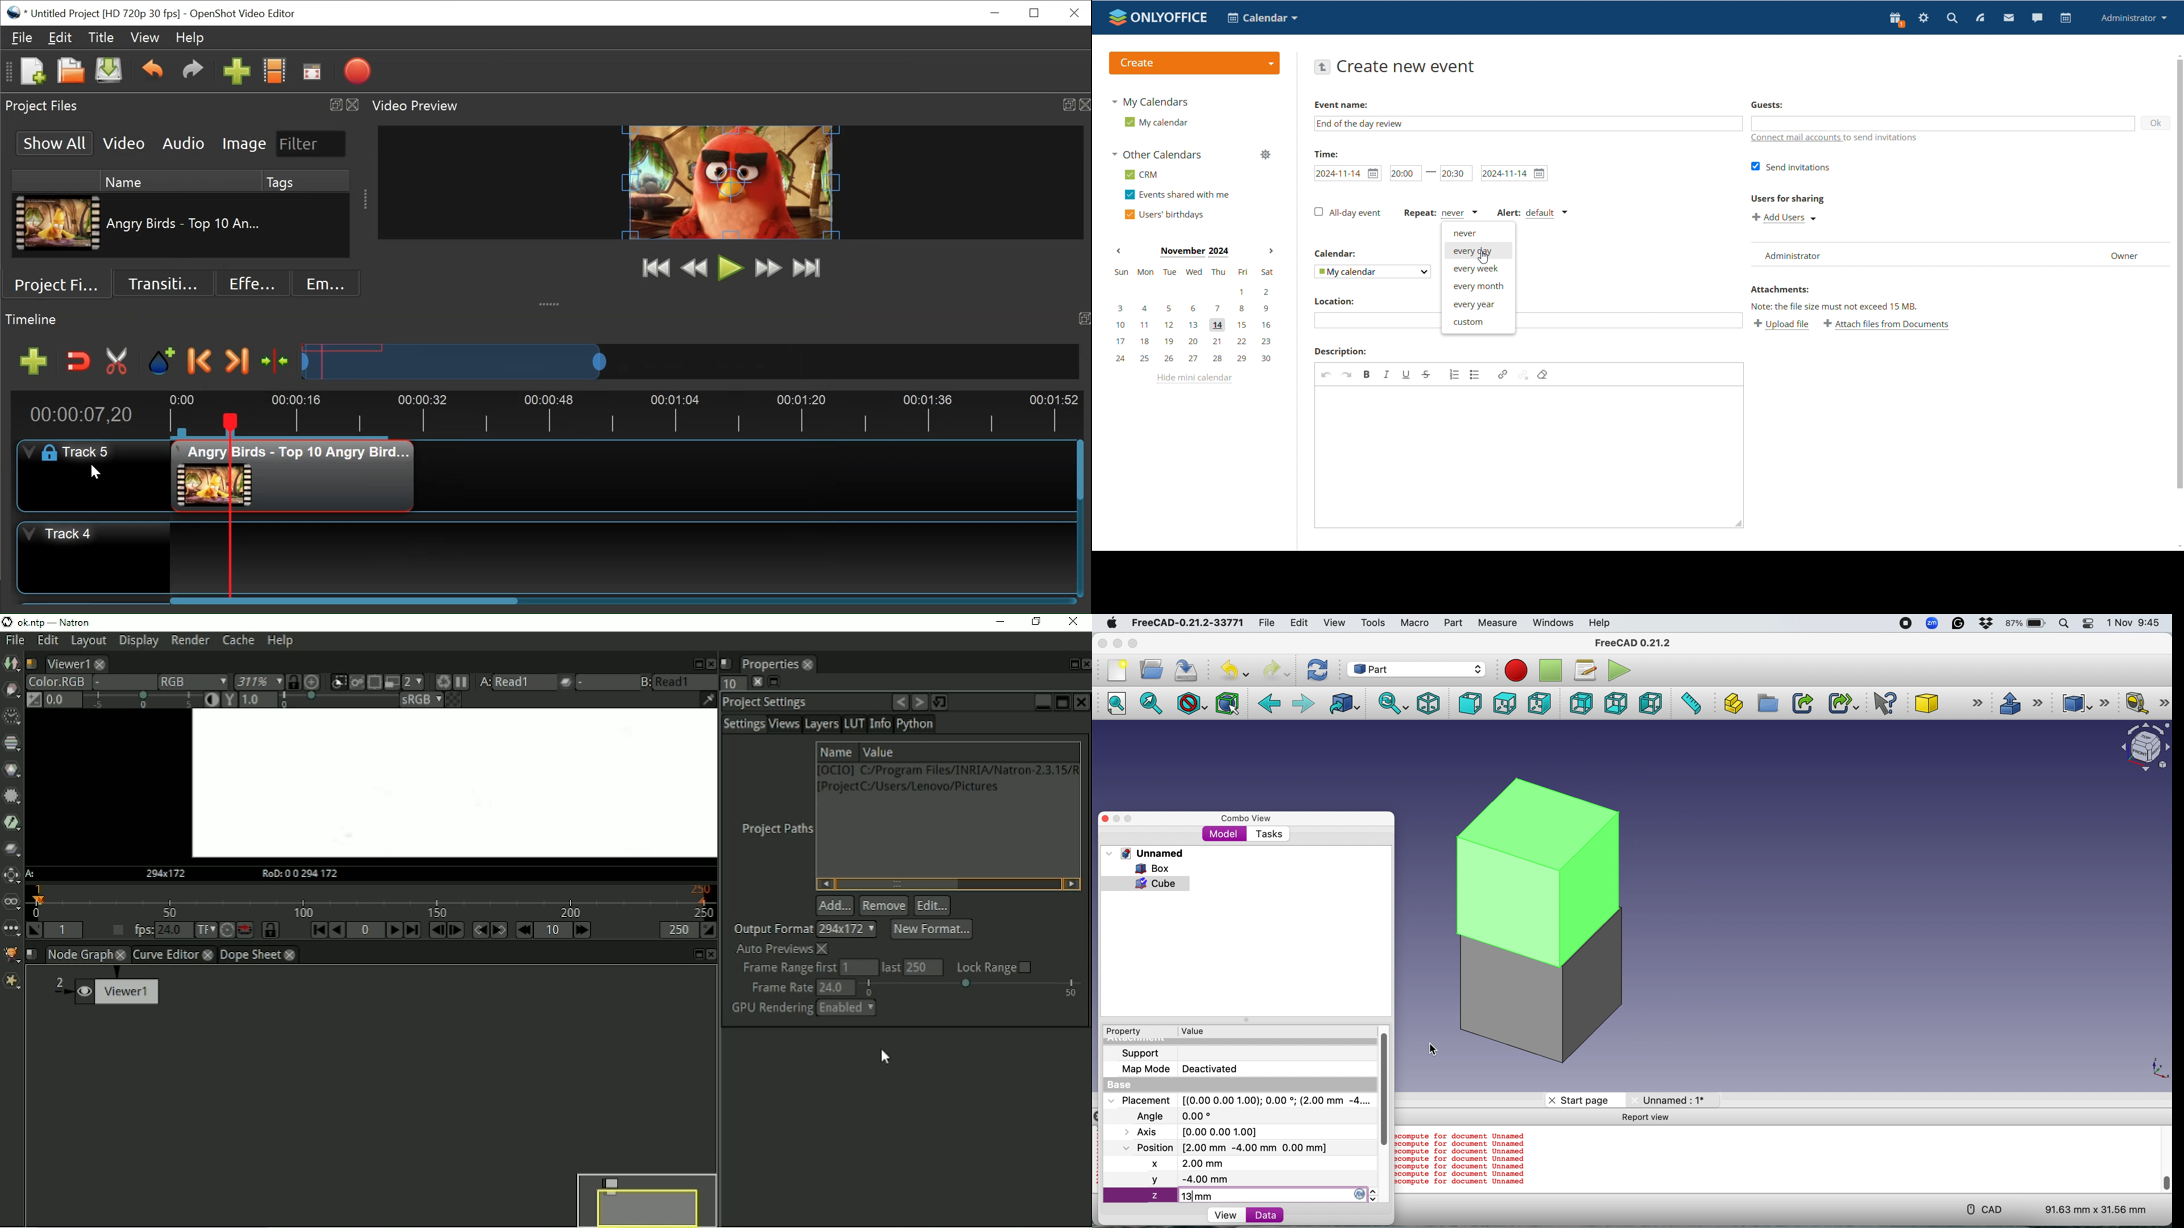 The image size is (2184, 1232). I want to click on Track Header, so click(71, 534).